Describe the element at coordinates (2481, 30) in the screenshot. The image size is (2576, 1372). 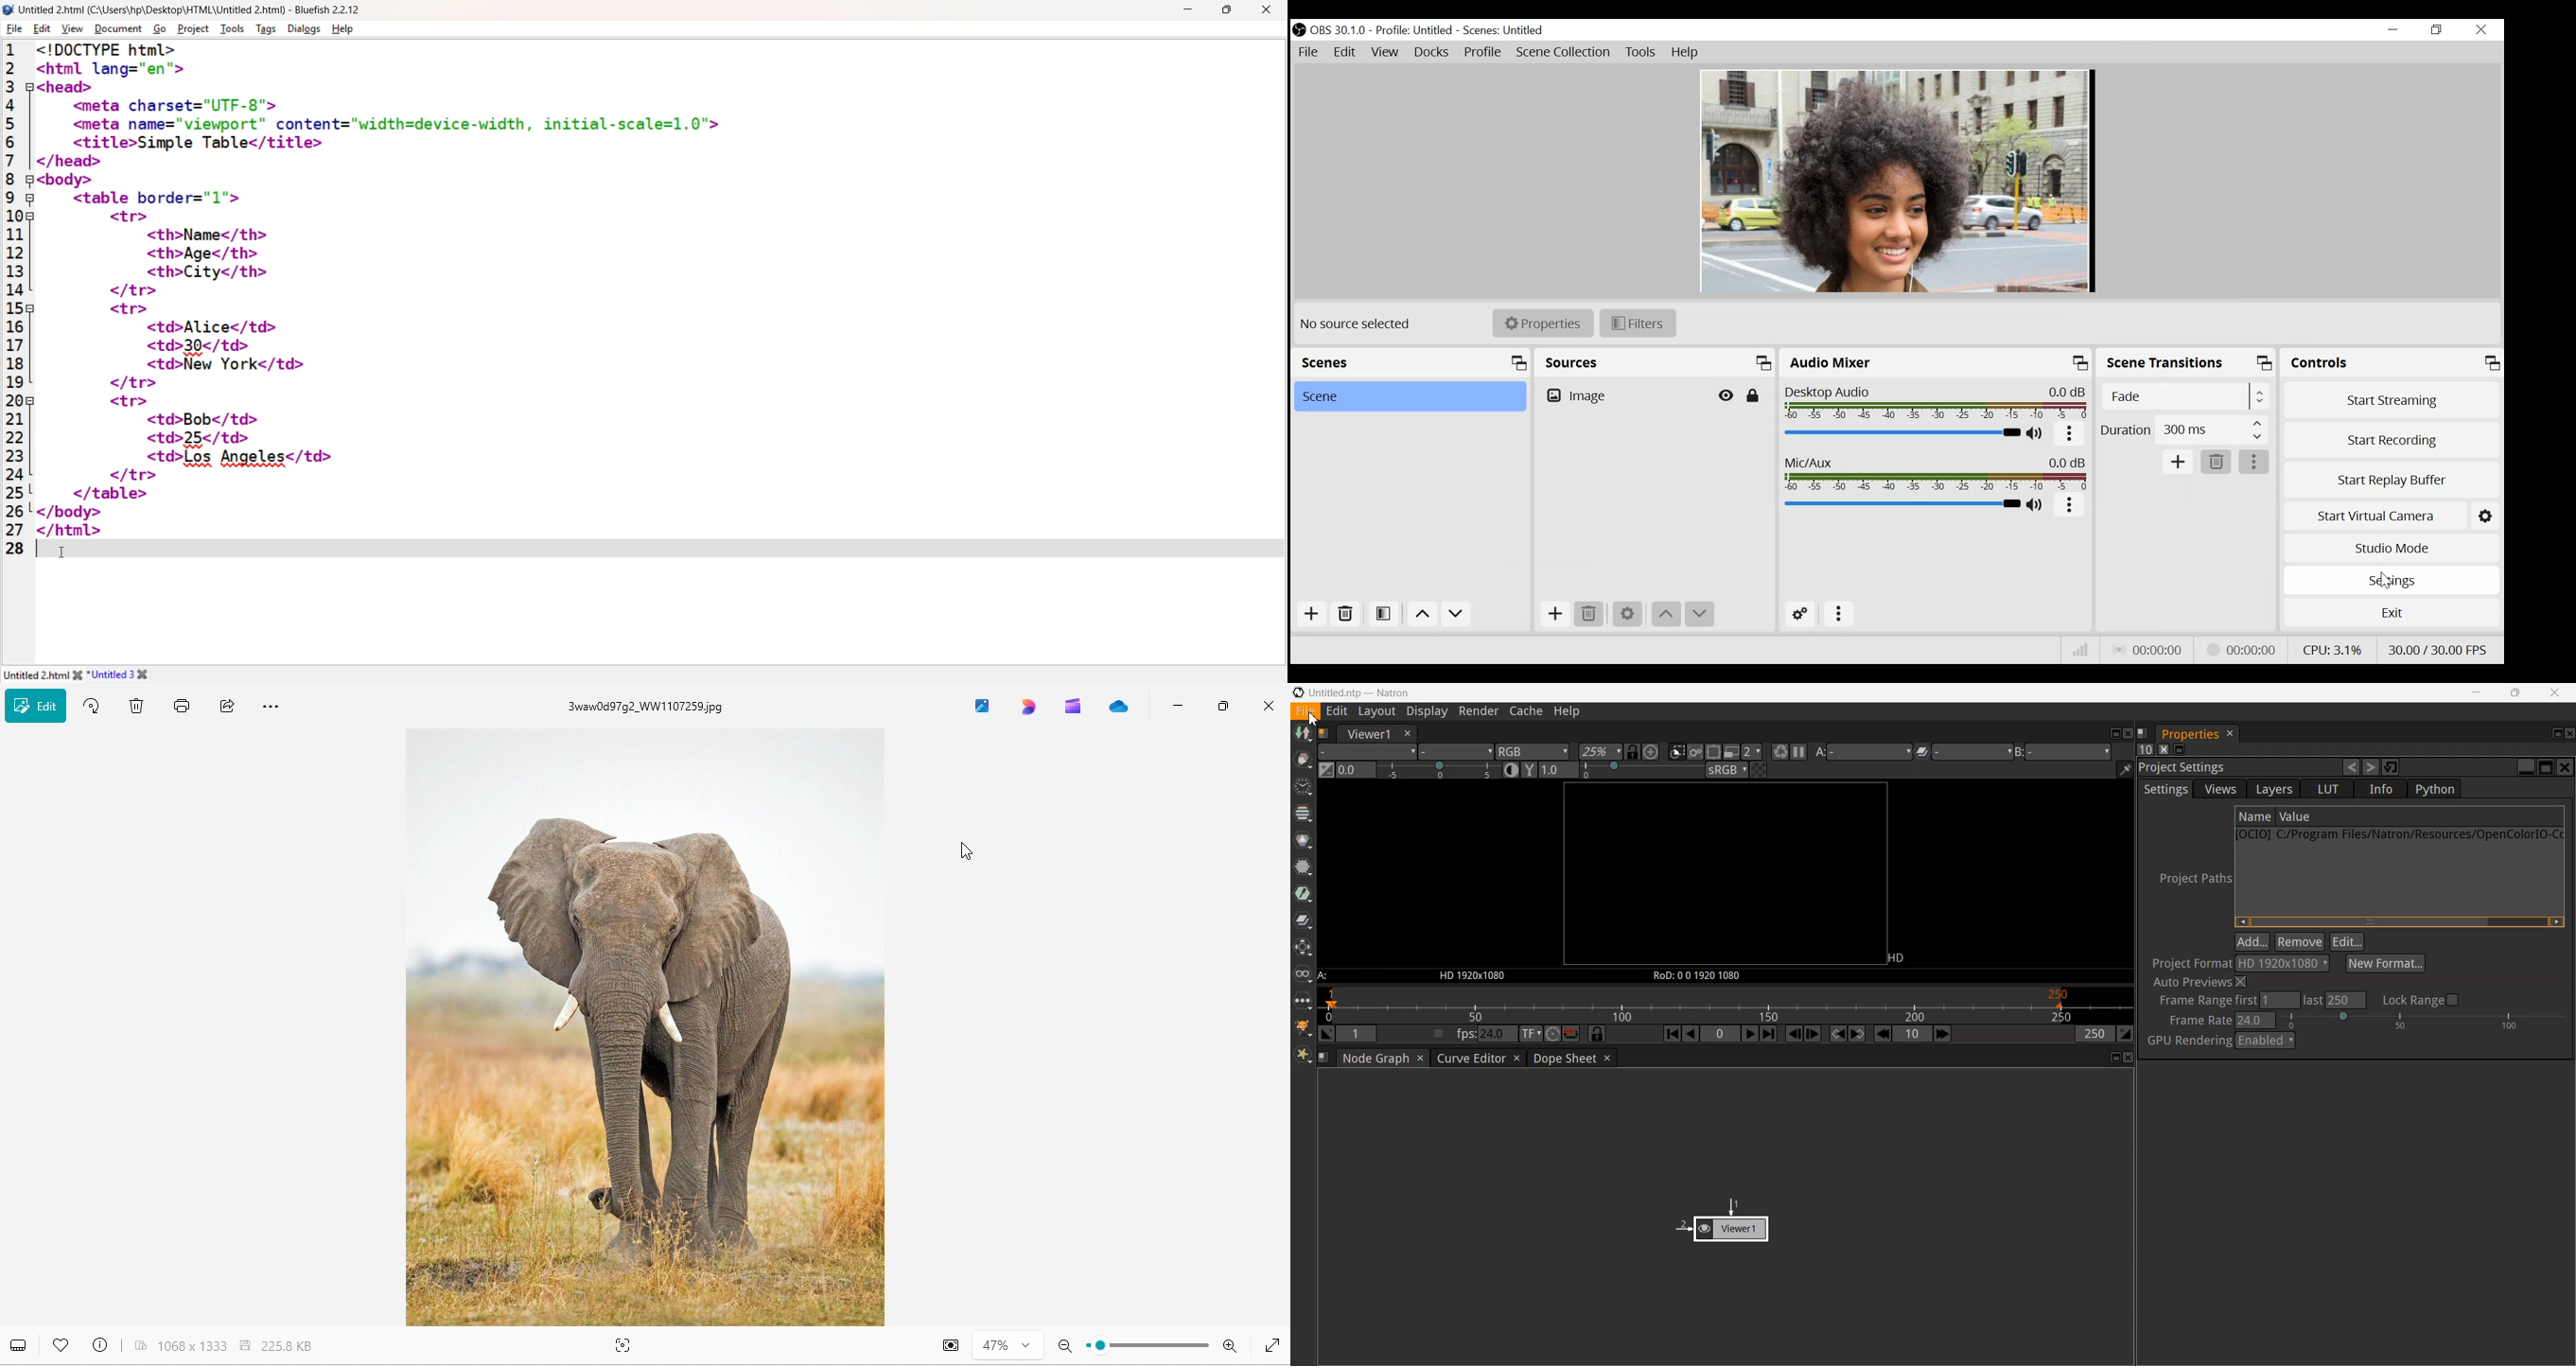
I see `Close` at that location.